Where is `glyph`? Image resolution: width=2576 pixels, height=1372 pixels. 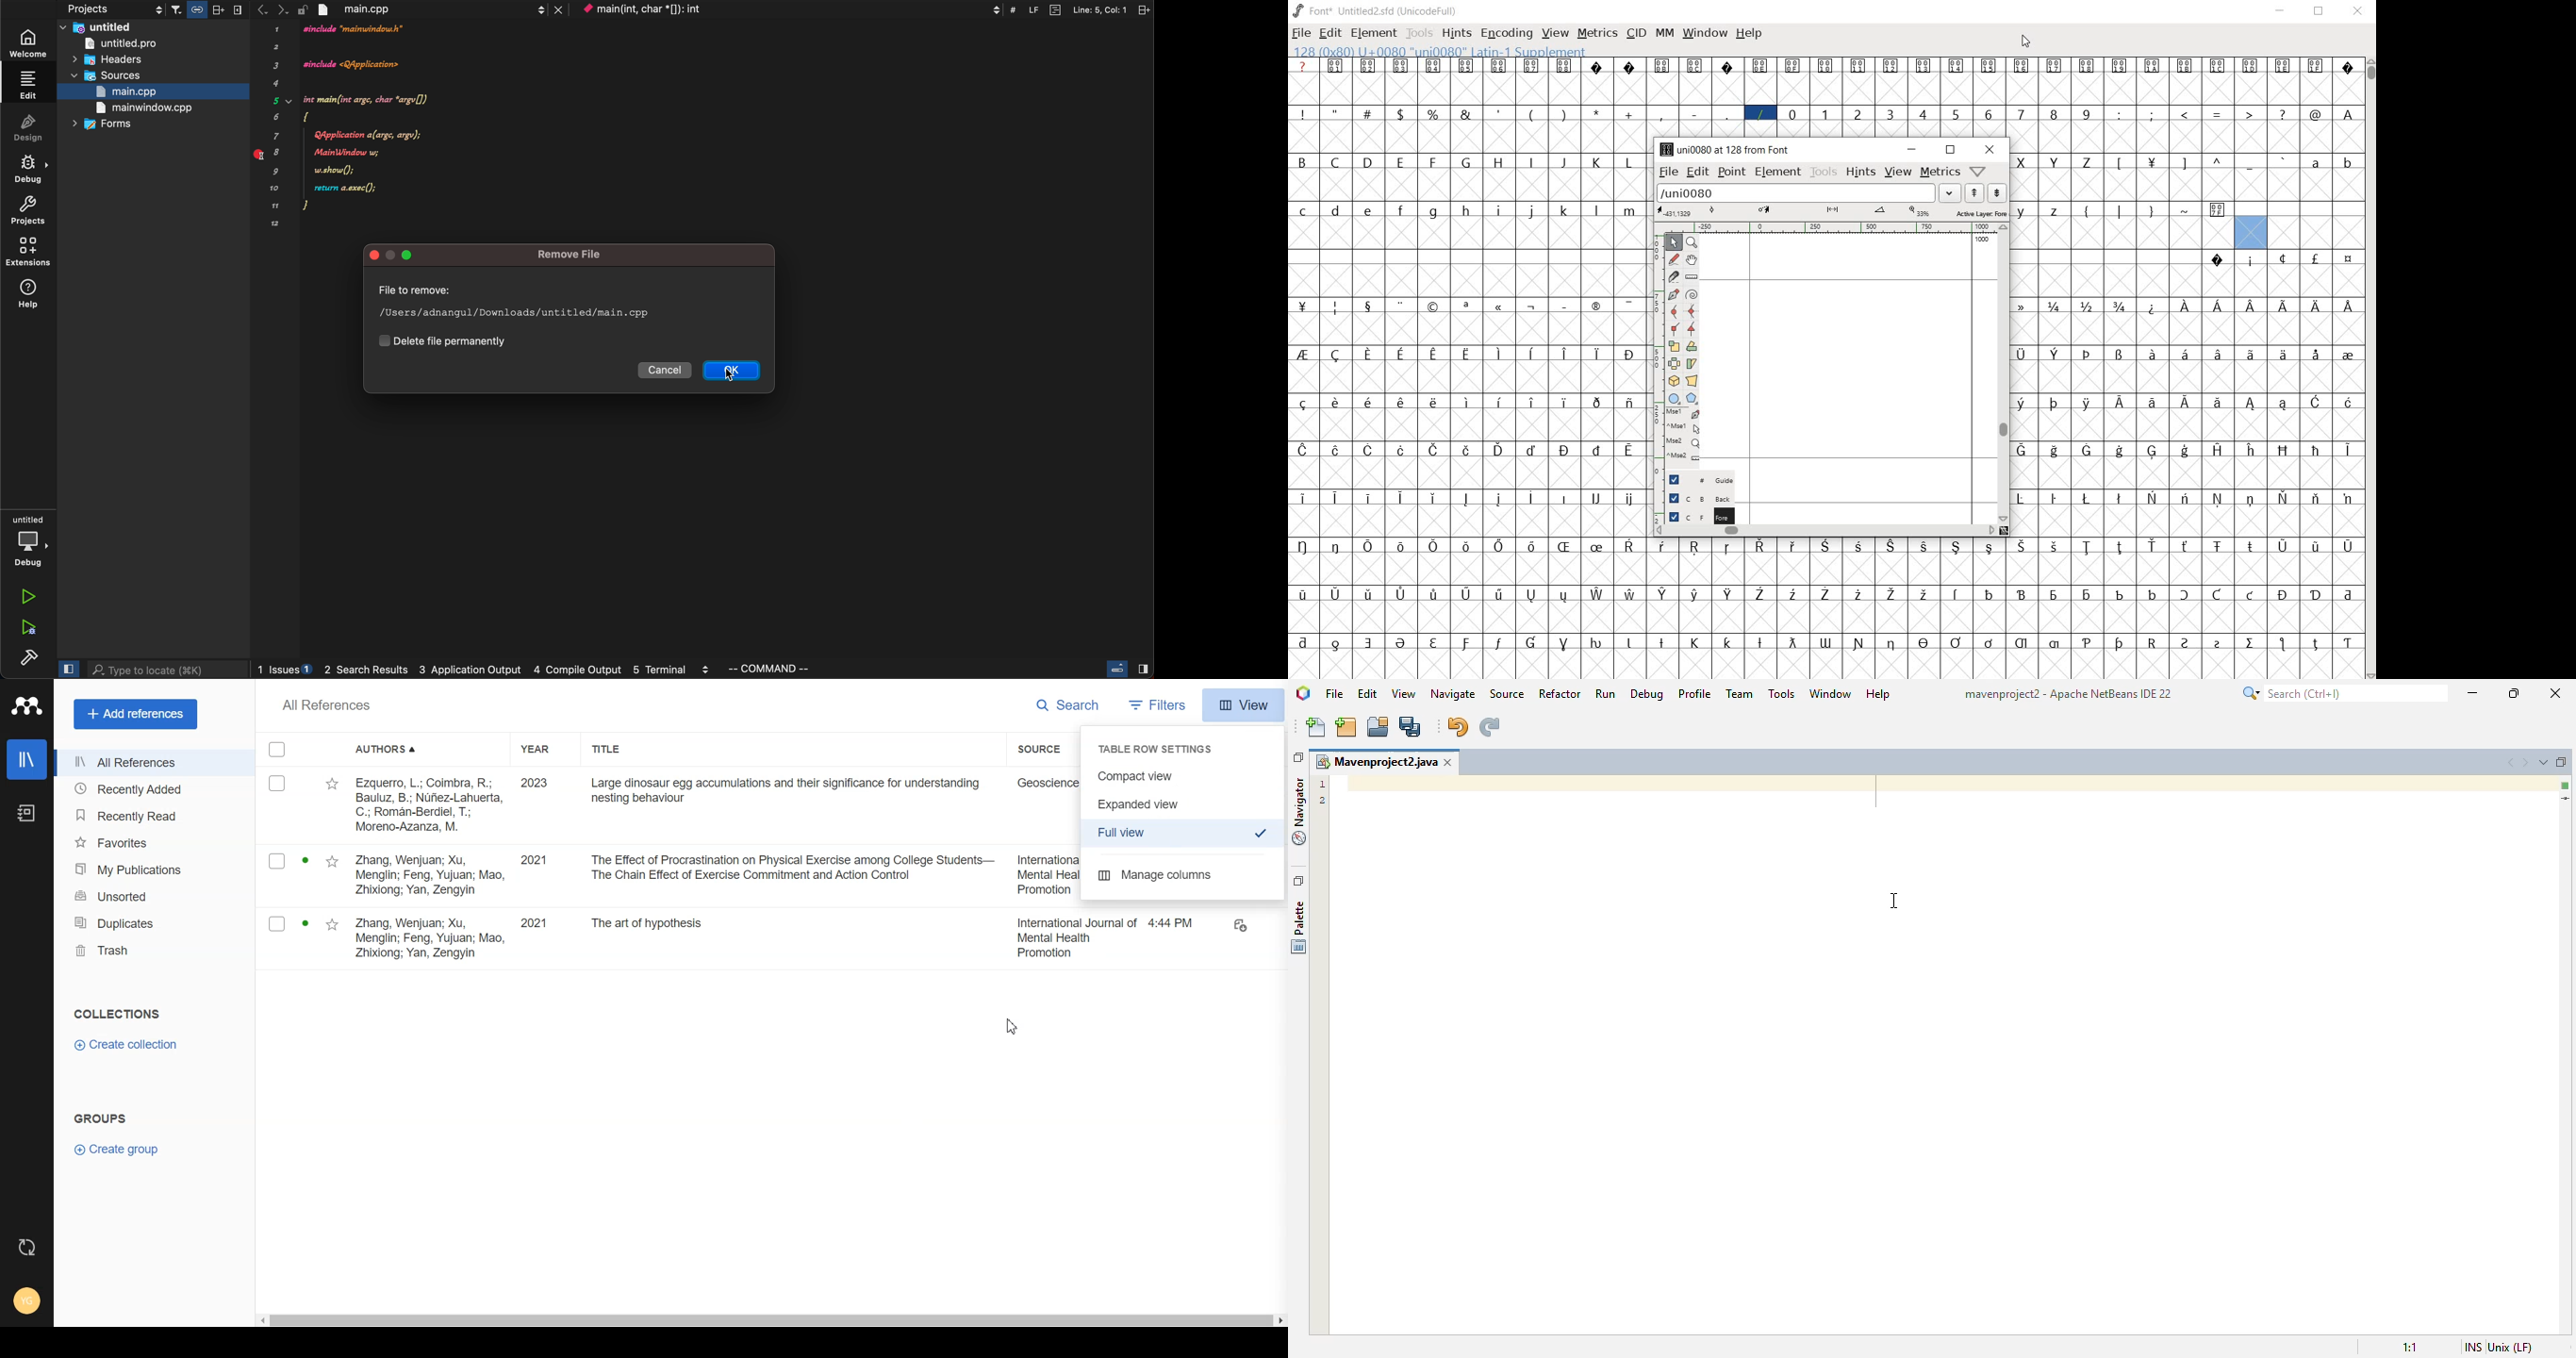 glyph is located at coordinates (1597, 163).